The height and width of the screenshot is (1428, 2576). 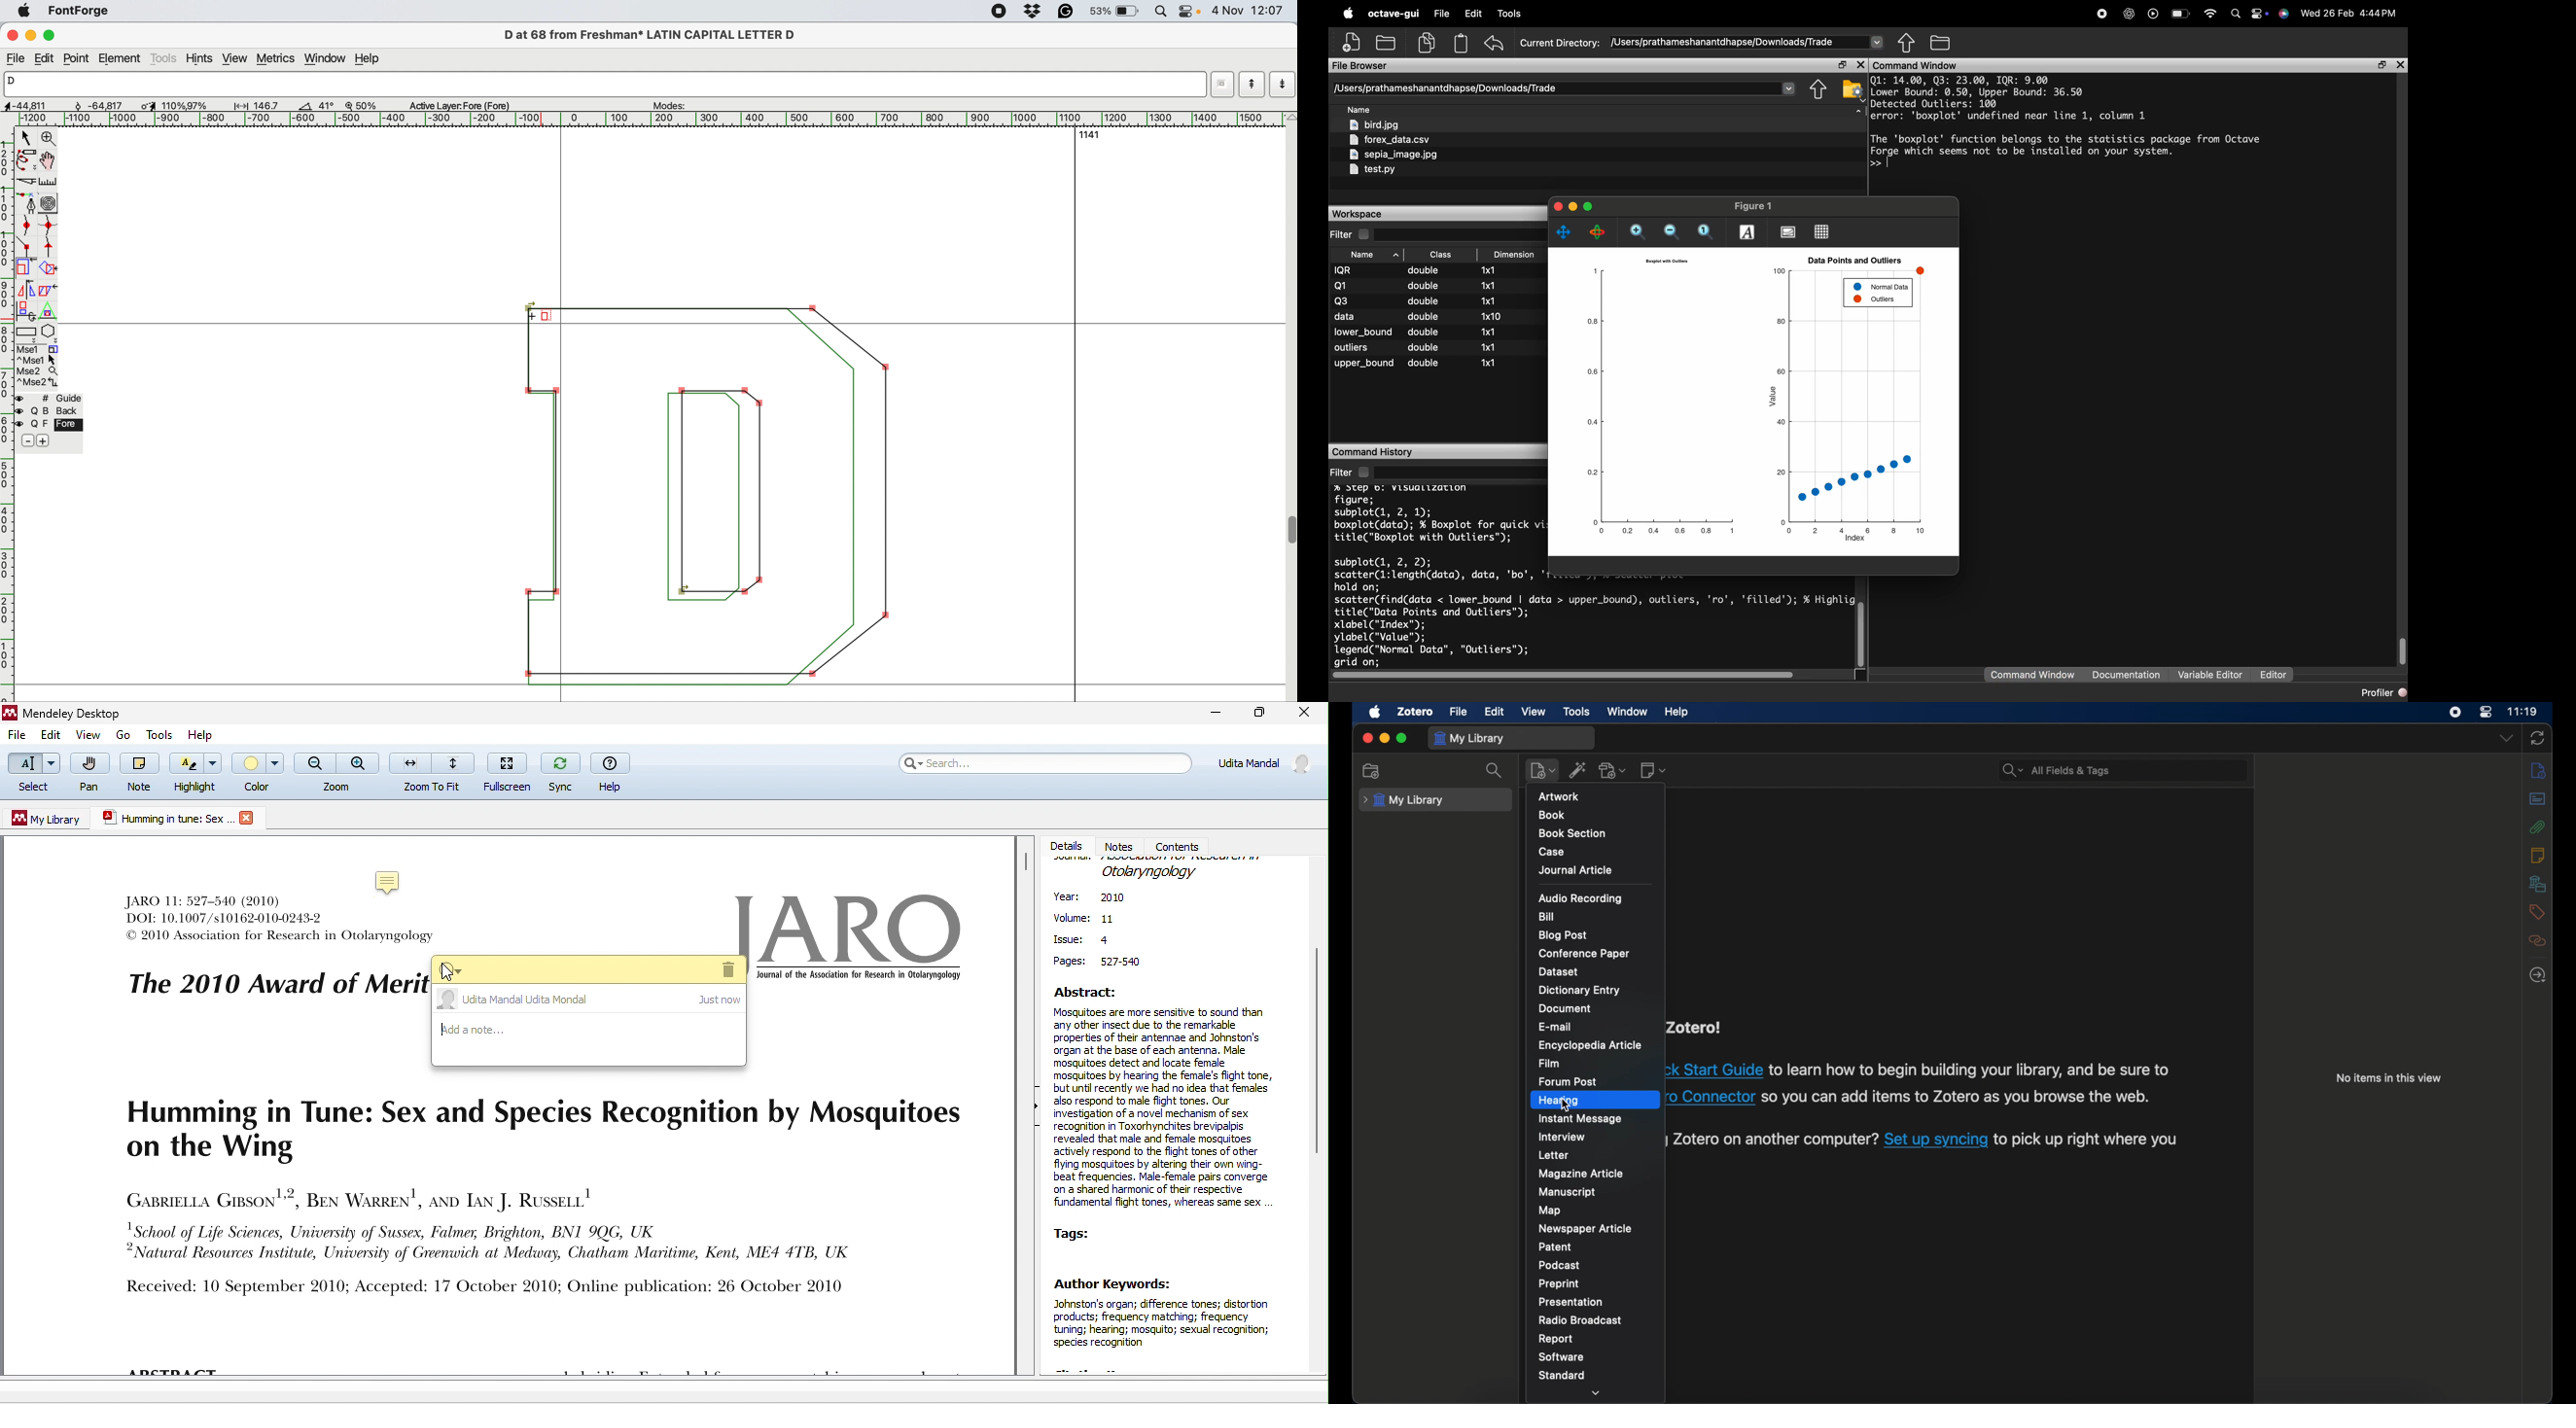 I want to click on zoom, so click(x=336, y=772).